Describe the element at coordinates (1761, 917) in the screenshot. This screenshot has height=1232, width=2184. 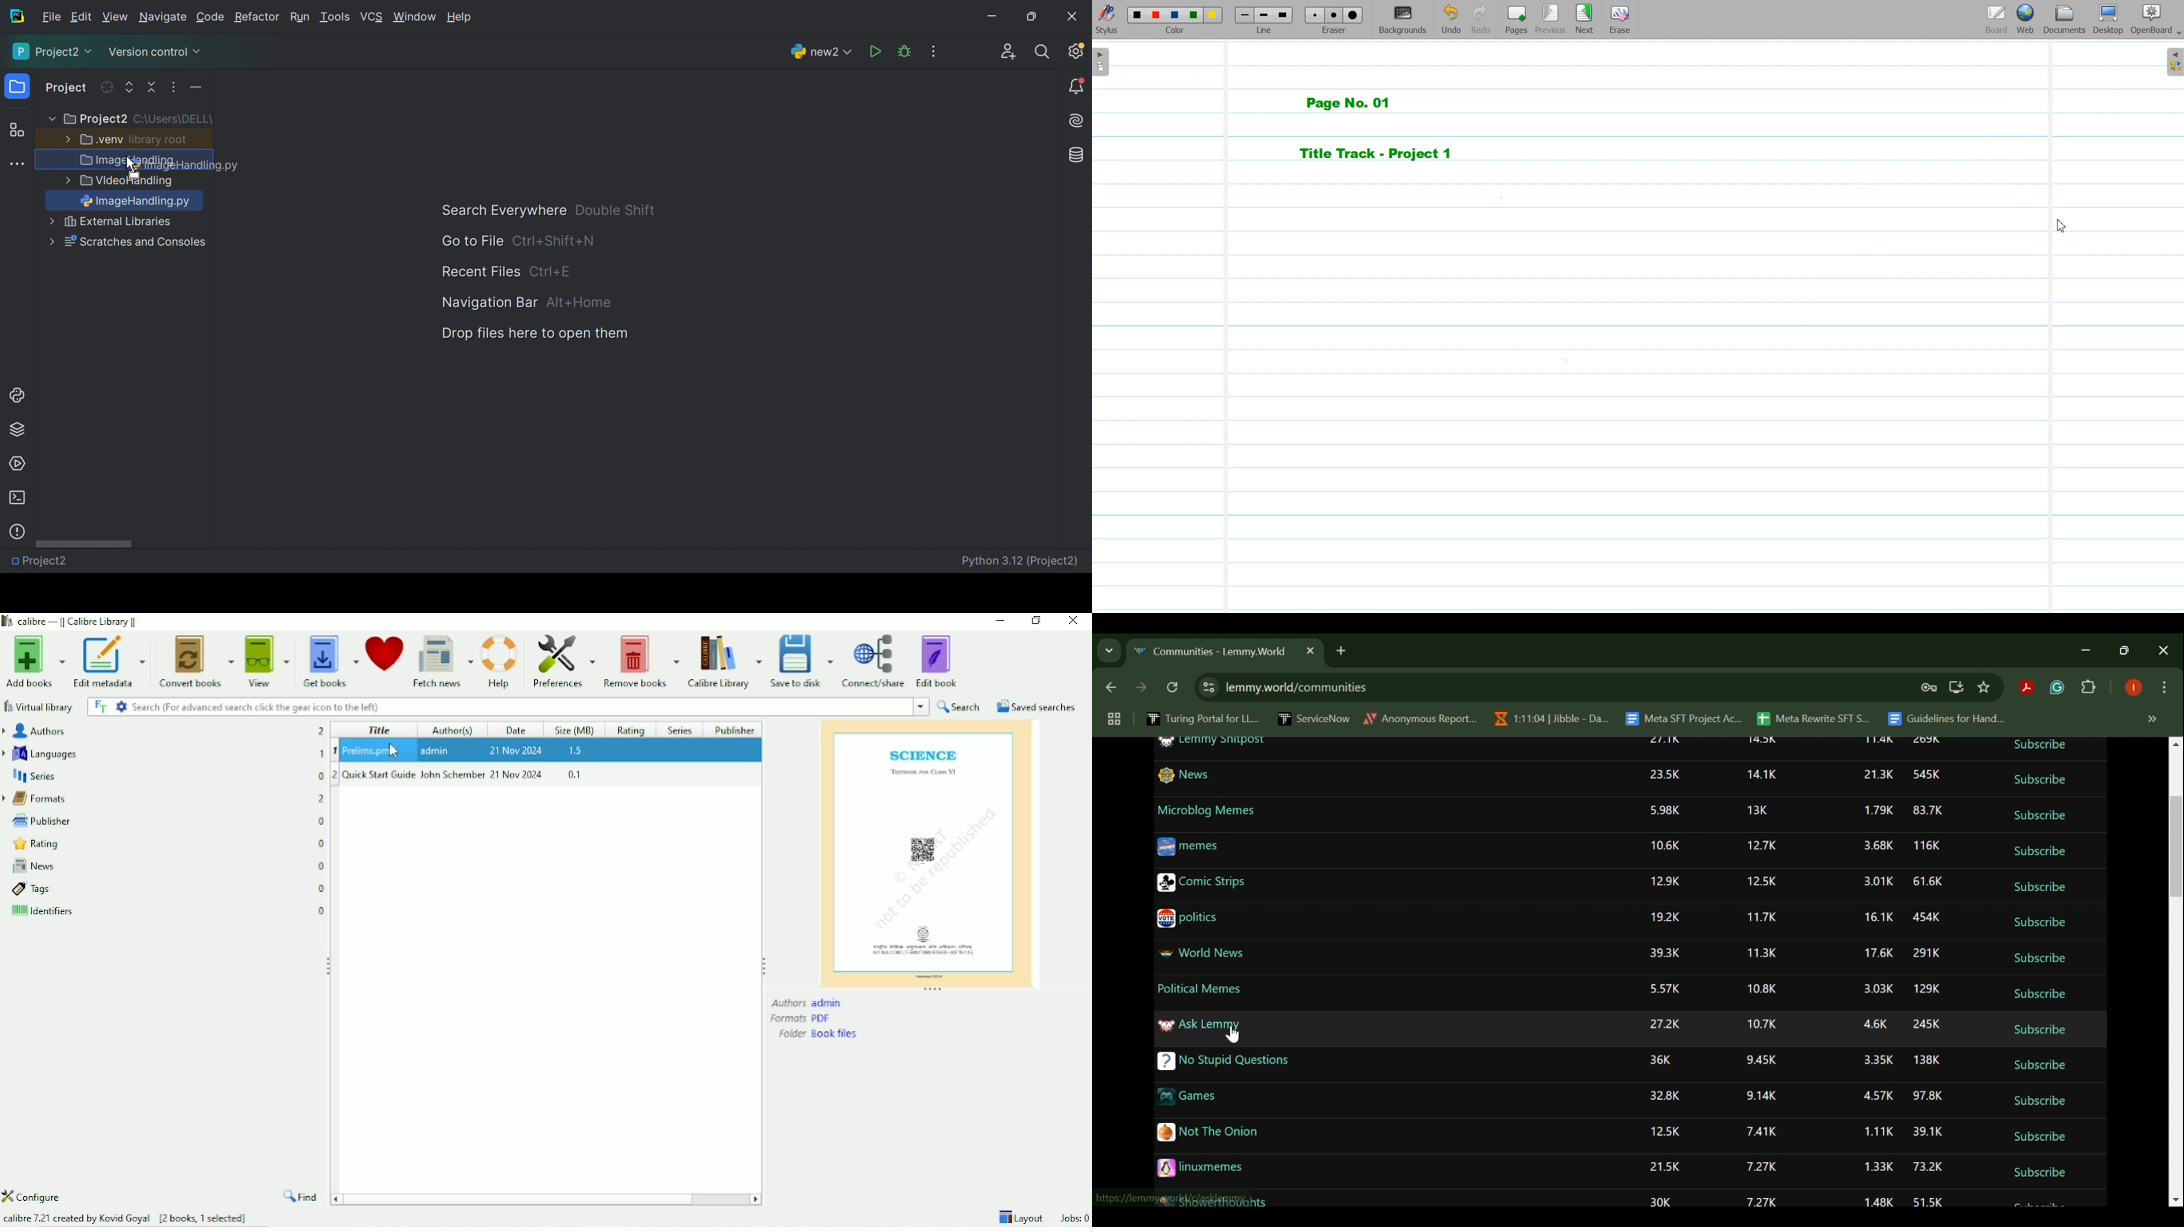
I see `11.7K` at that location.